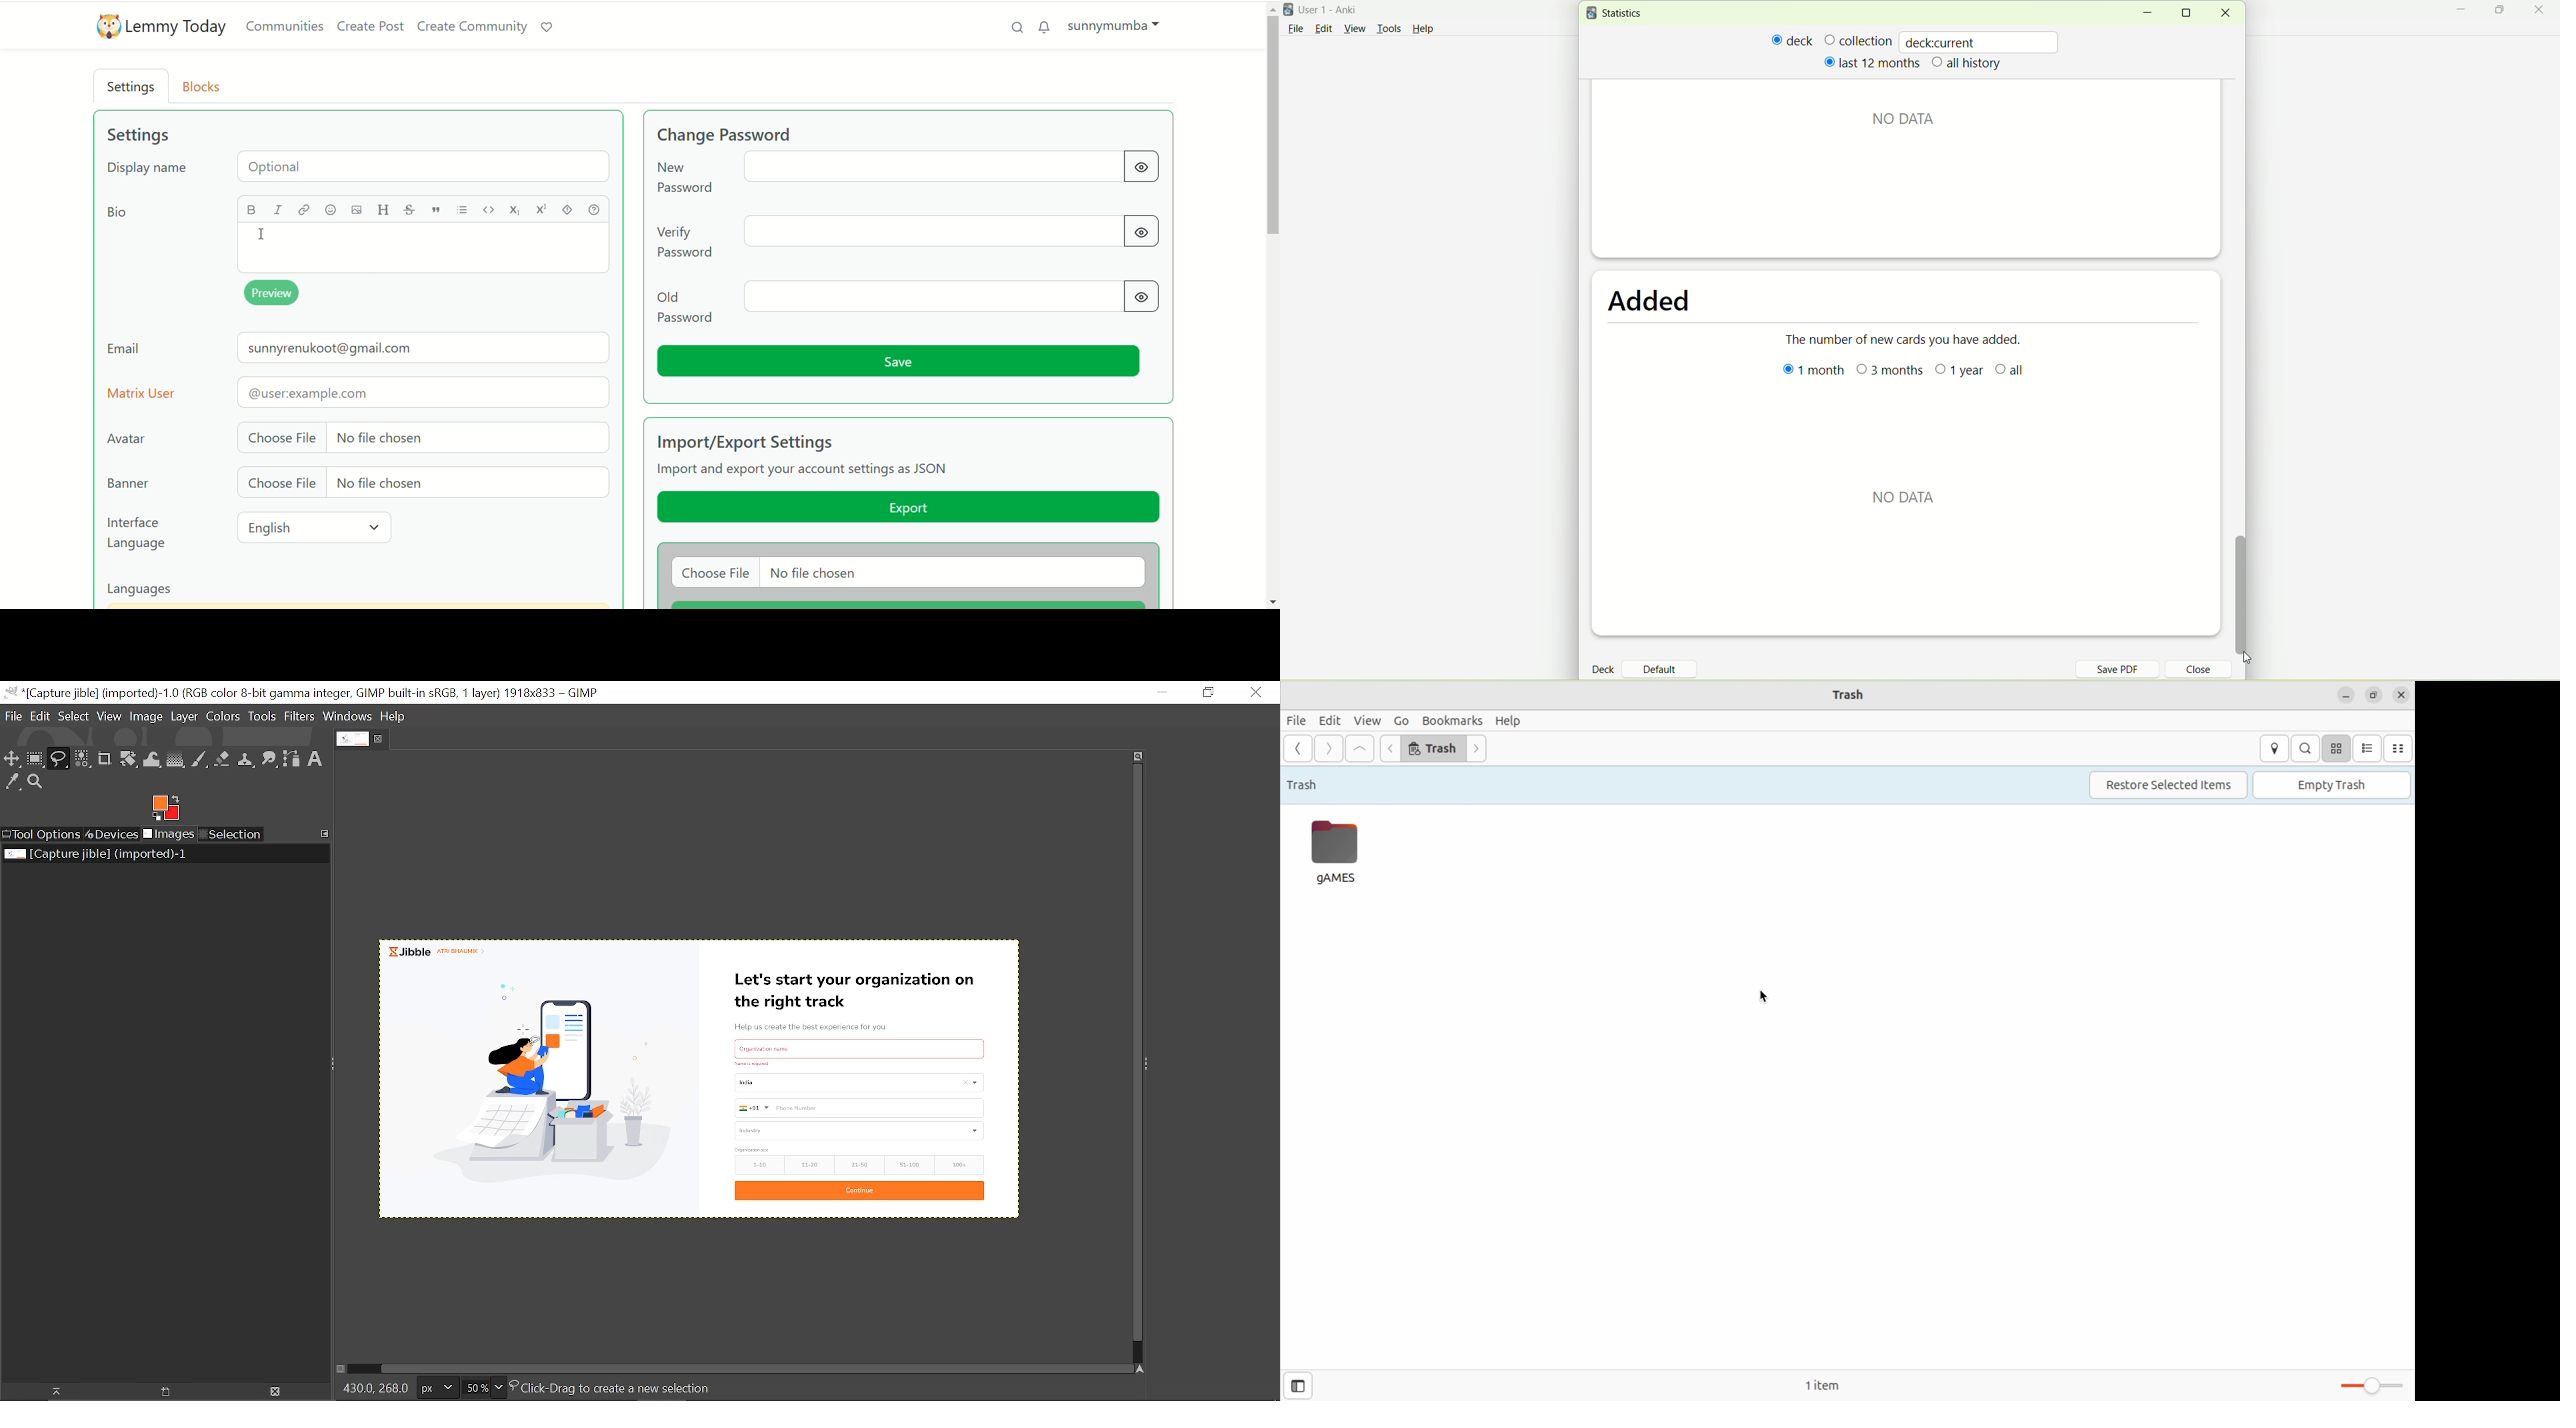 This screenshot has height=1428, width=2576. I want to click on Text tool, so click(316, 759).